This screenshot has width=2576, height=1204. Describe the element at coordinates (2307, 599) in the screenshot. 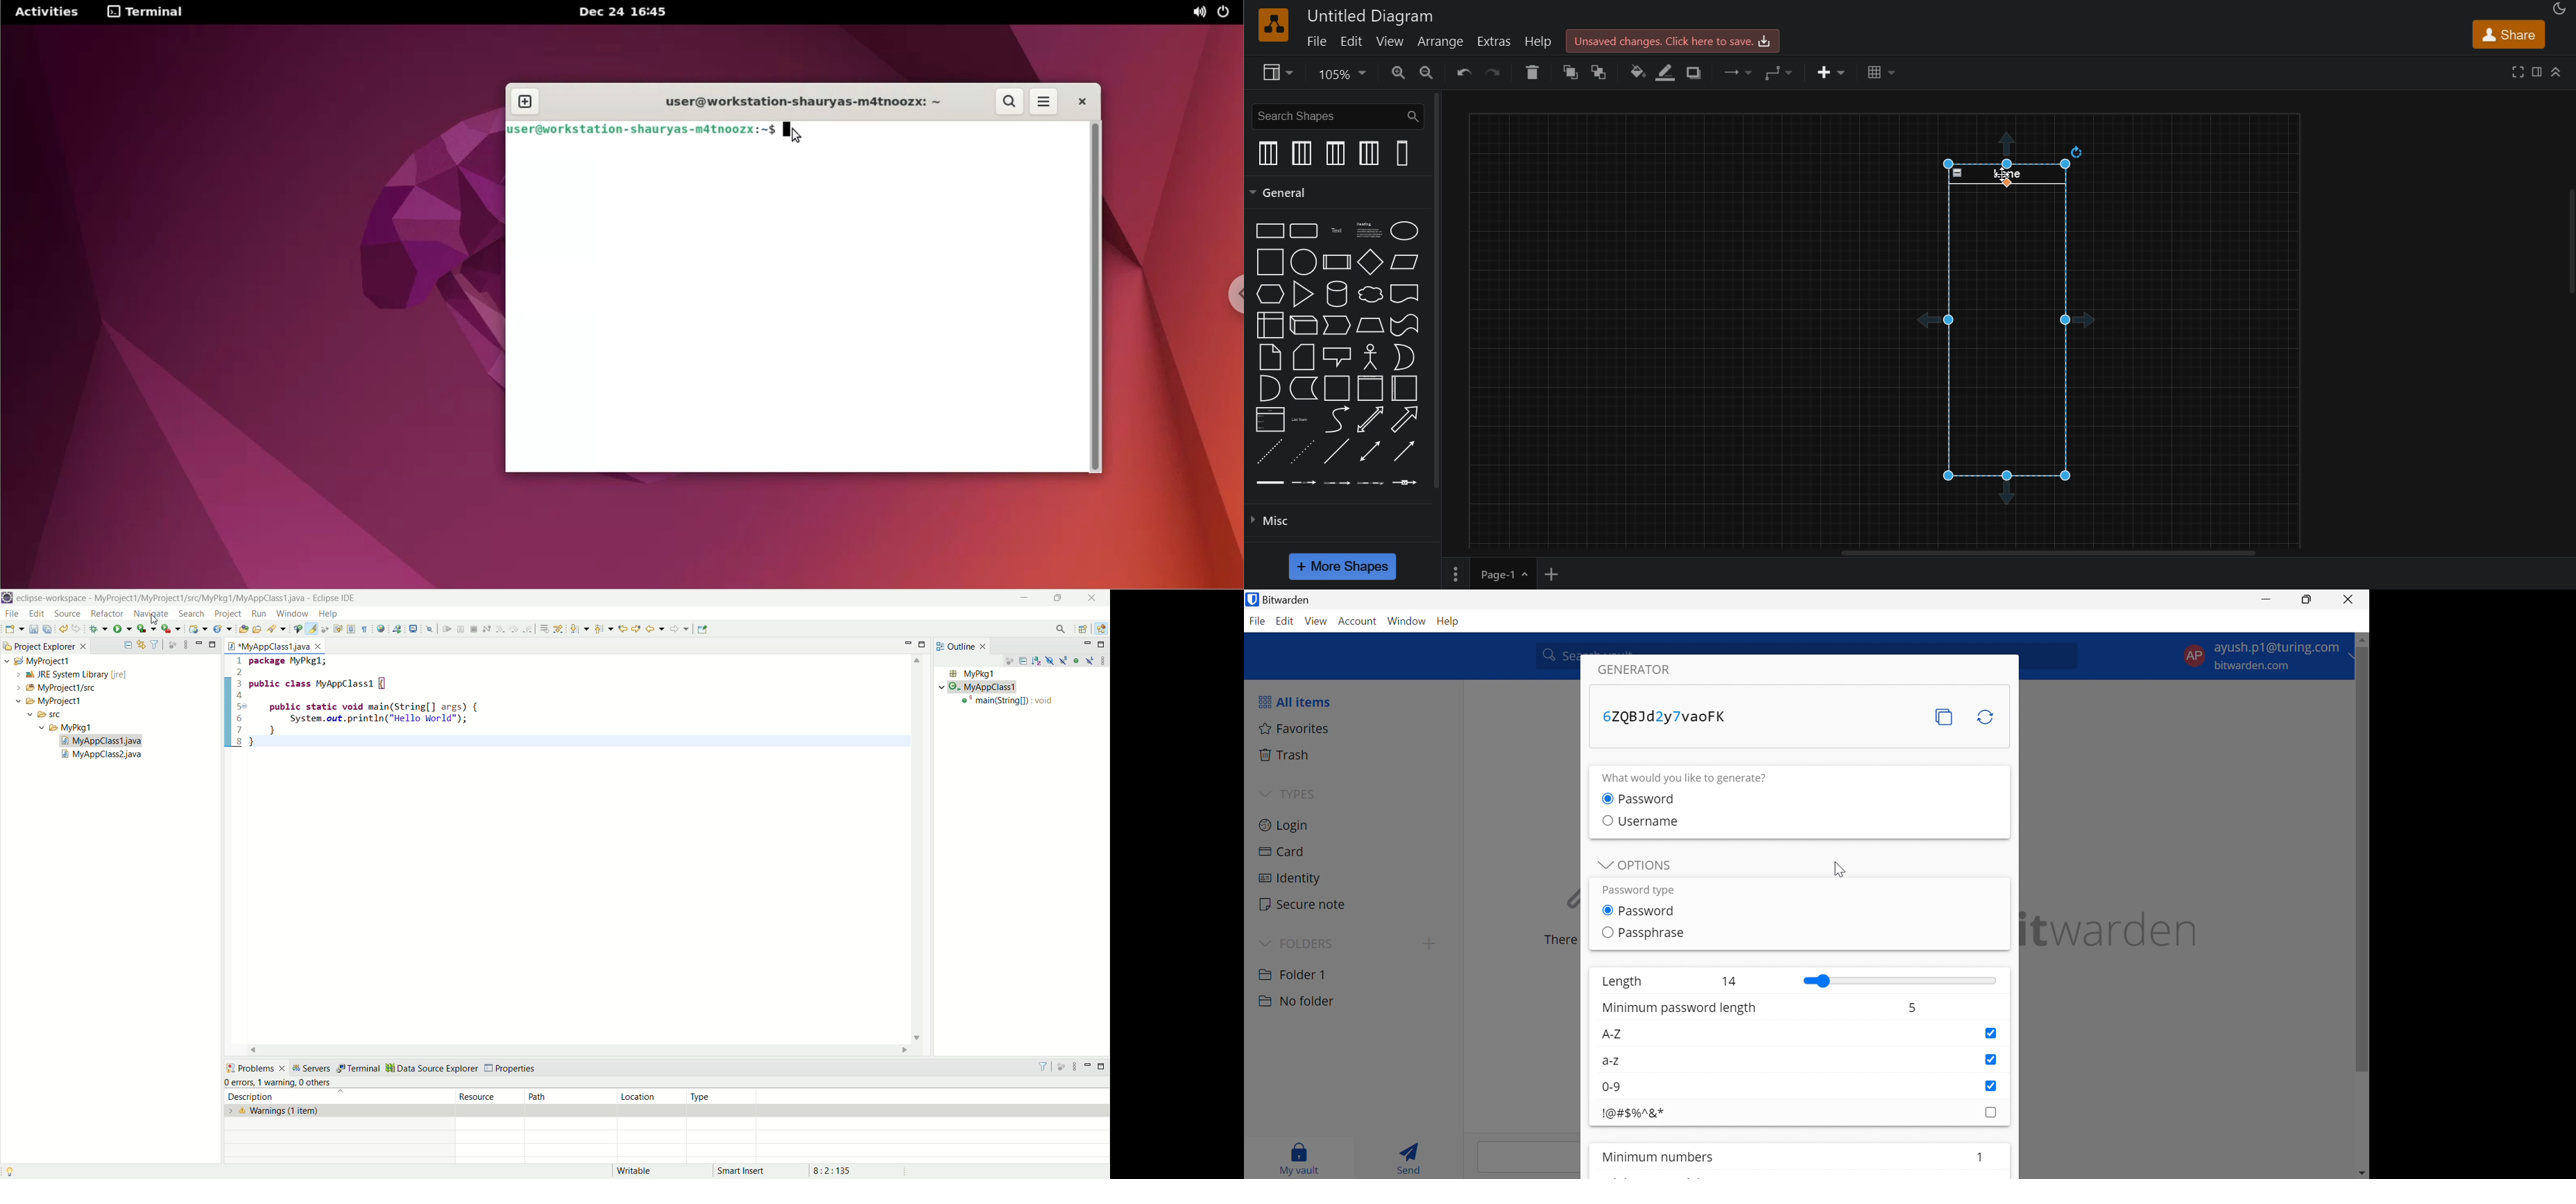

I see `Restore Down` at that location.